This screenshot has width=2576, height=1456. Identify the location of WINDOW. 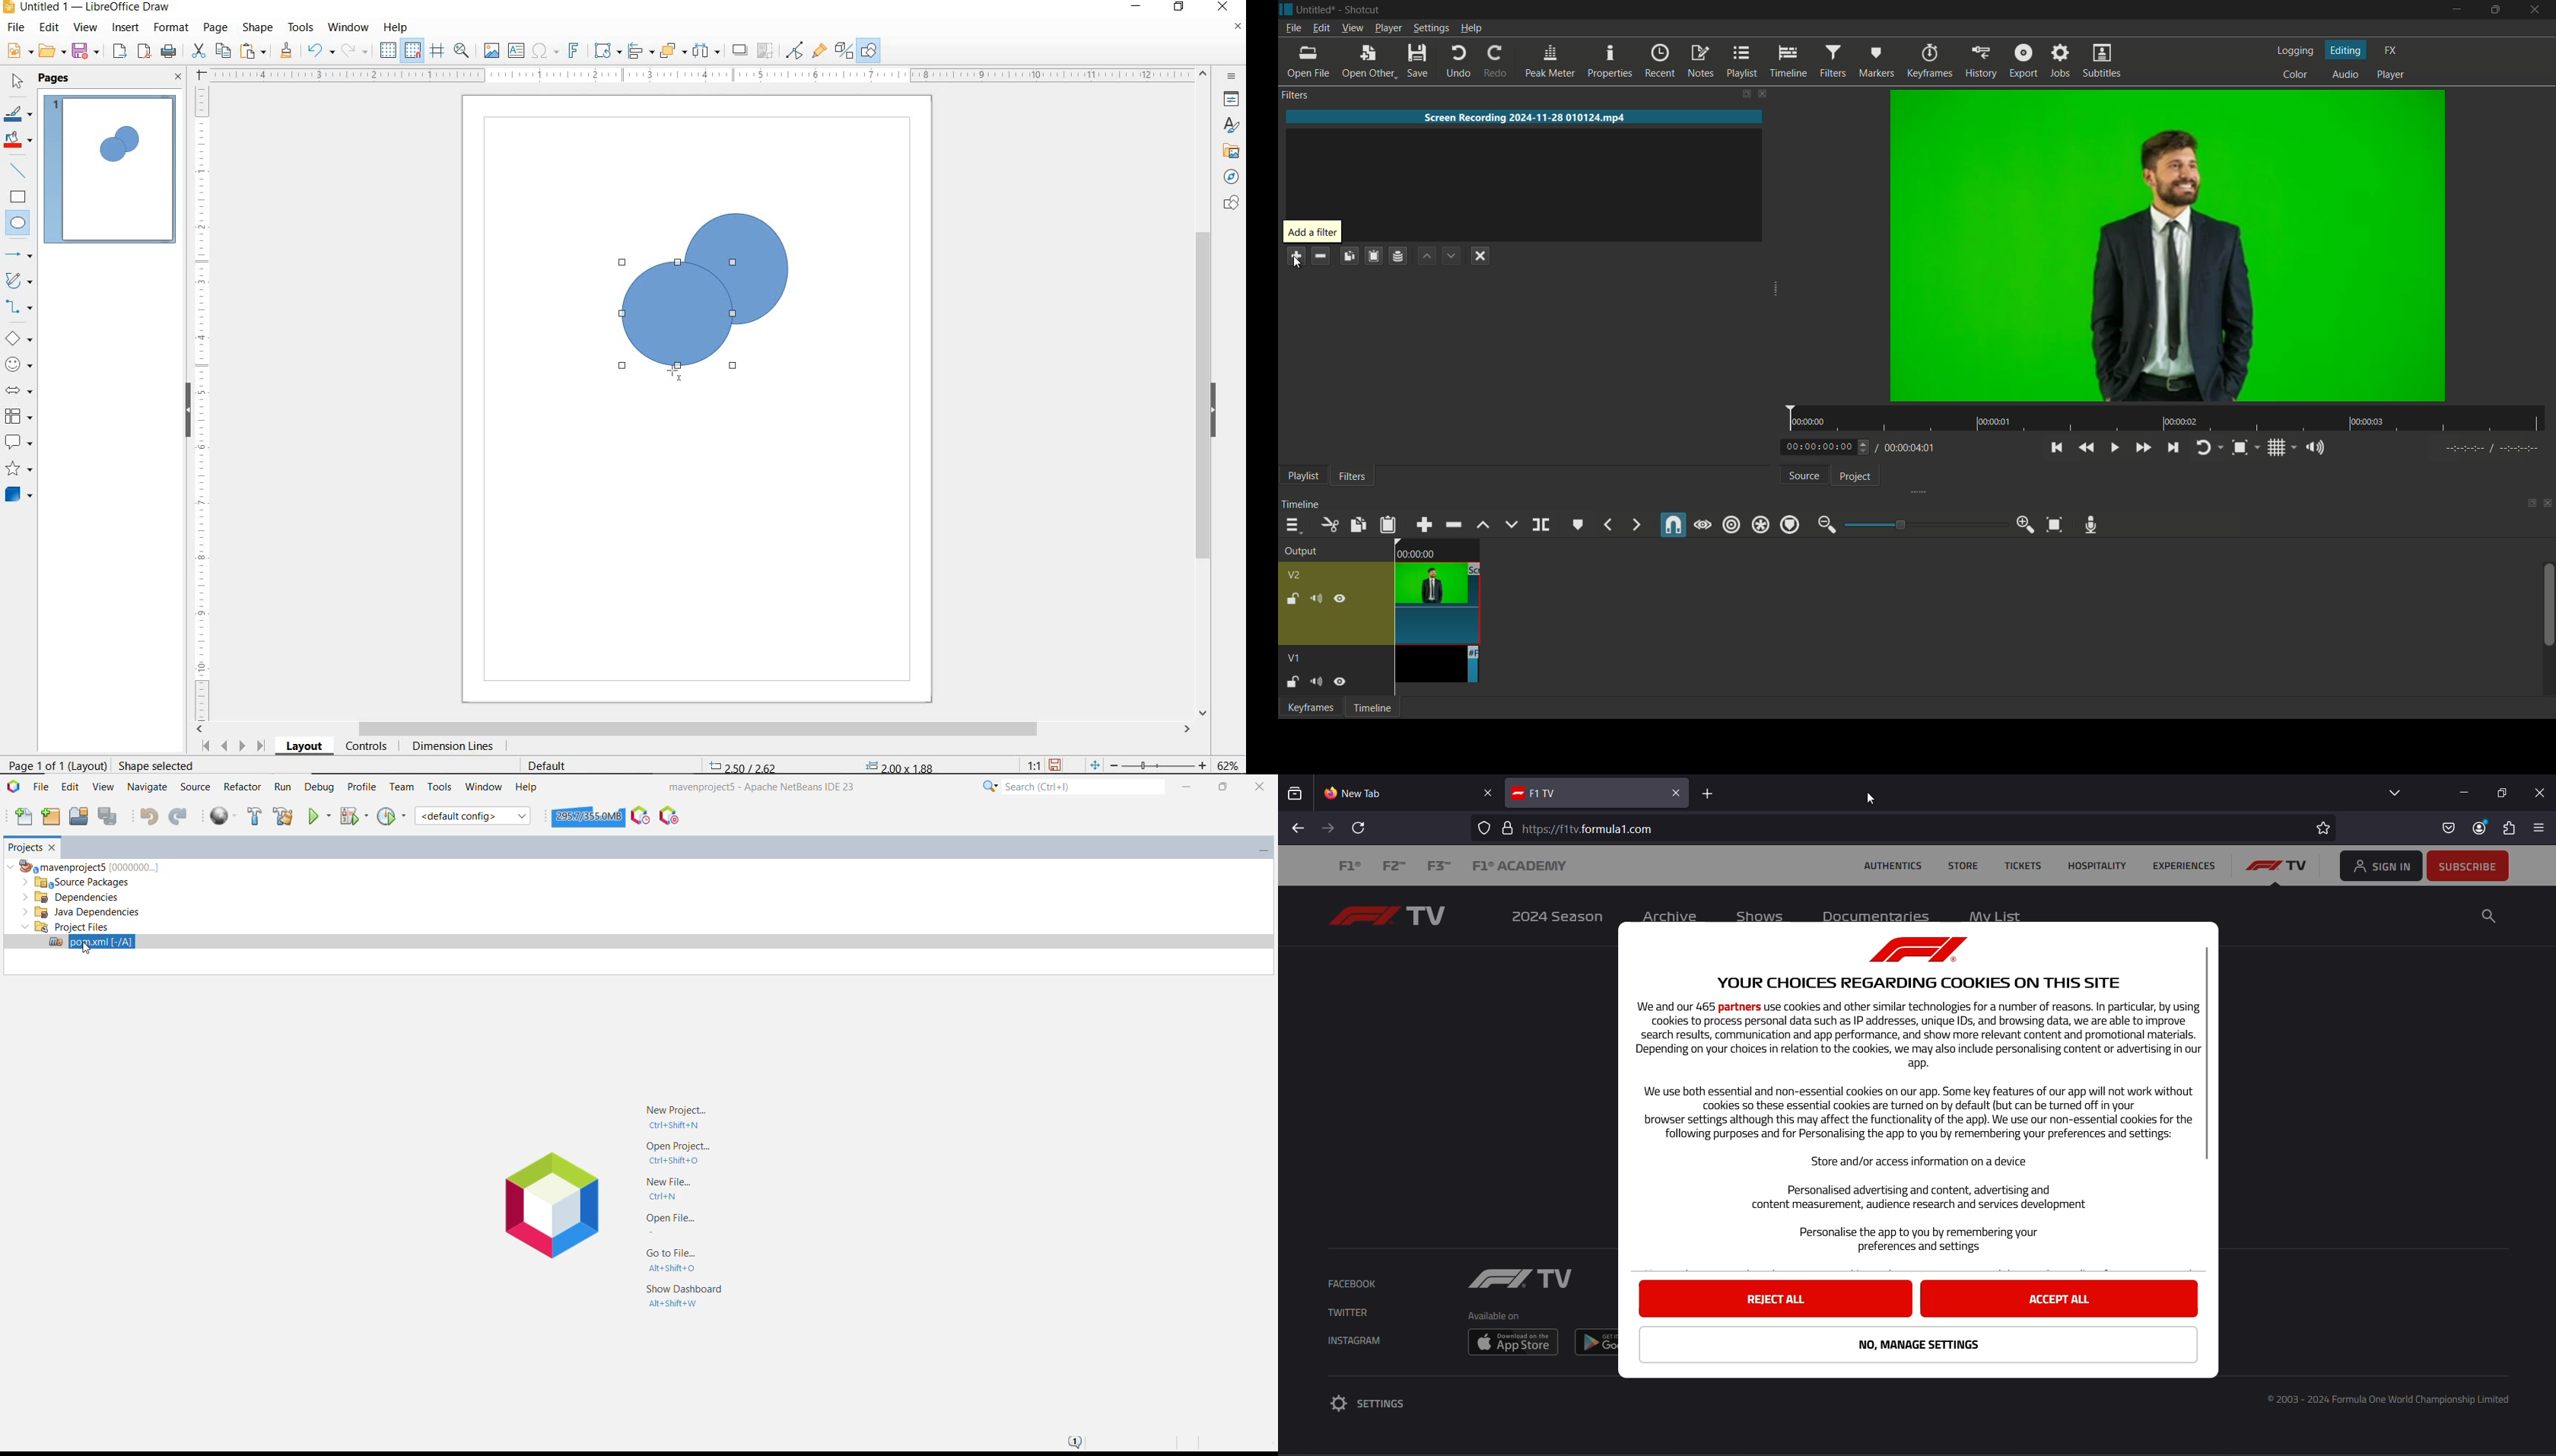
(348, 27).